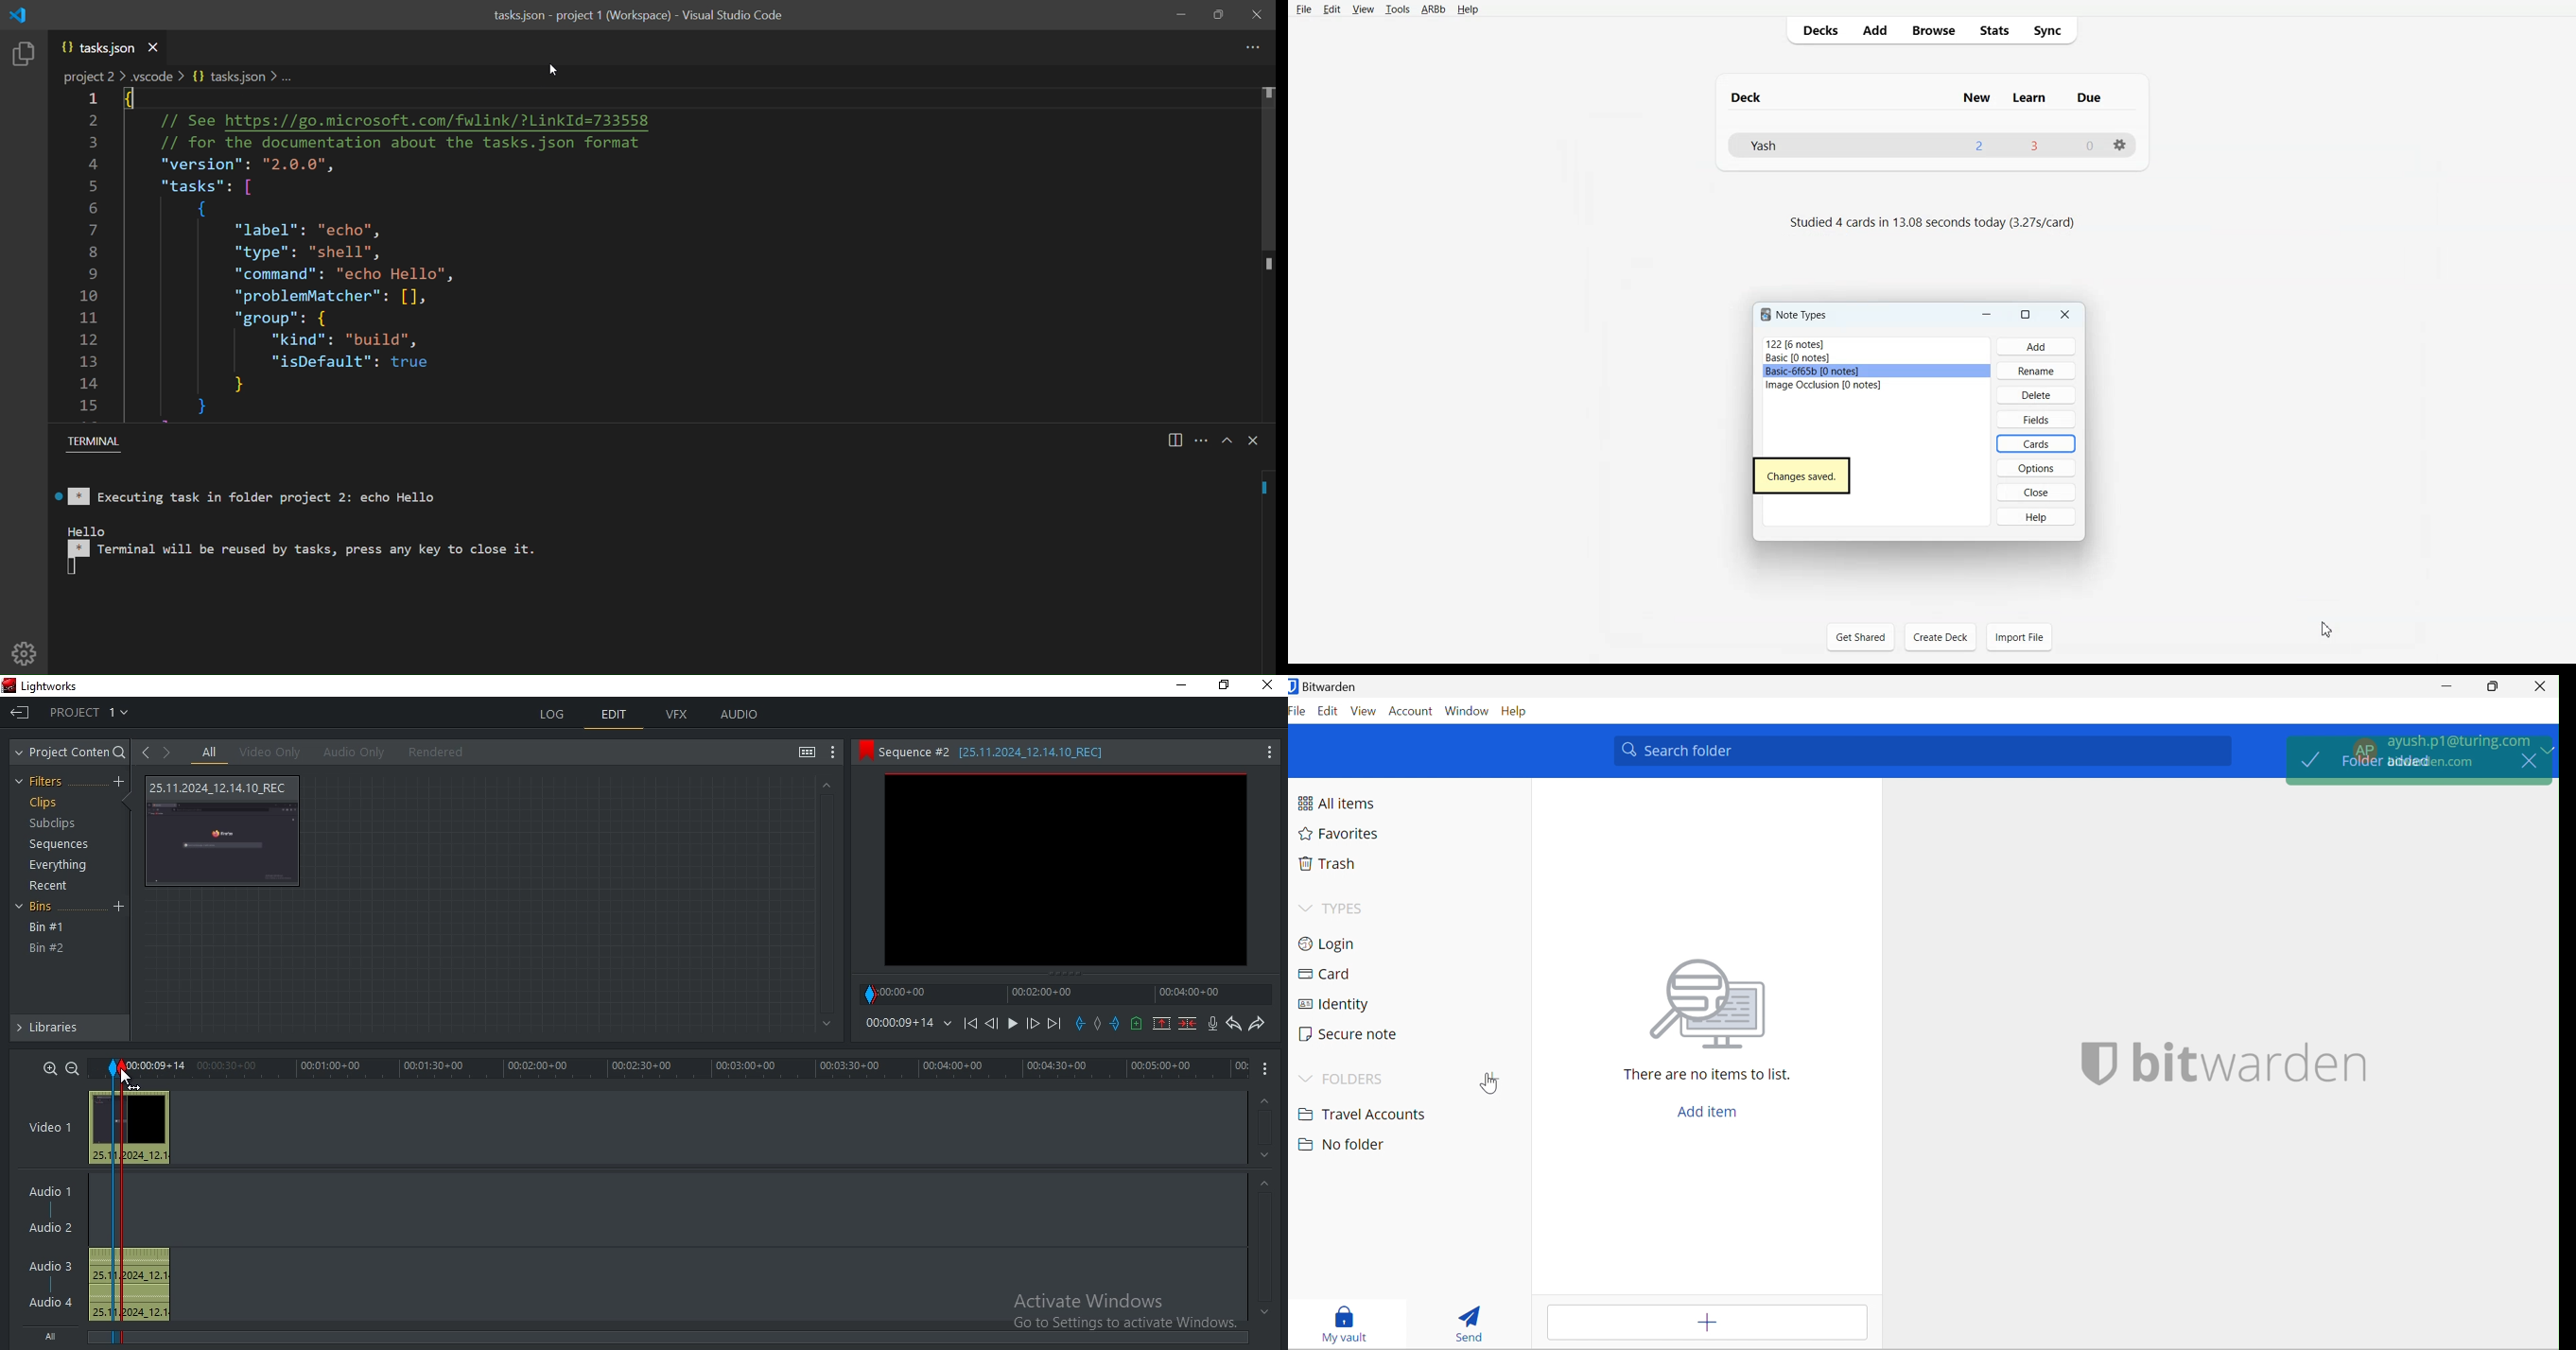 The width and height of the screenshot is (2576, 1372). I want to click on ARBb, so click(1434, 9).